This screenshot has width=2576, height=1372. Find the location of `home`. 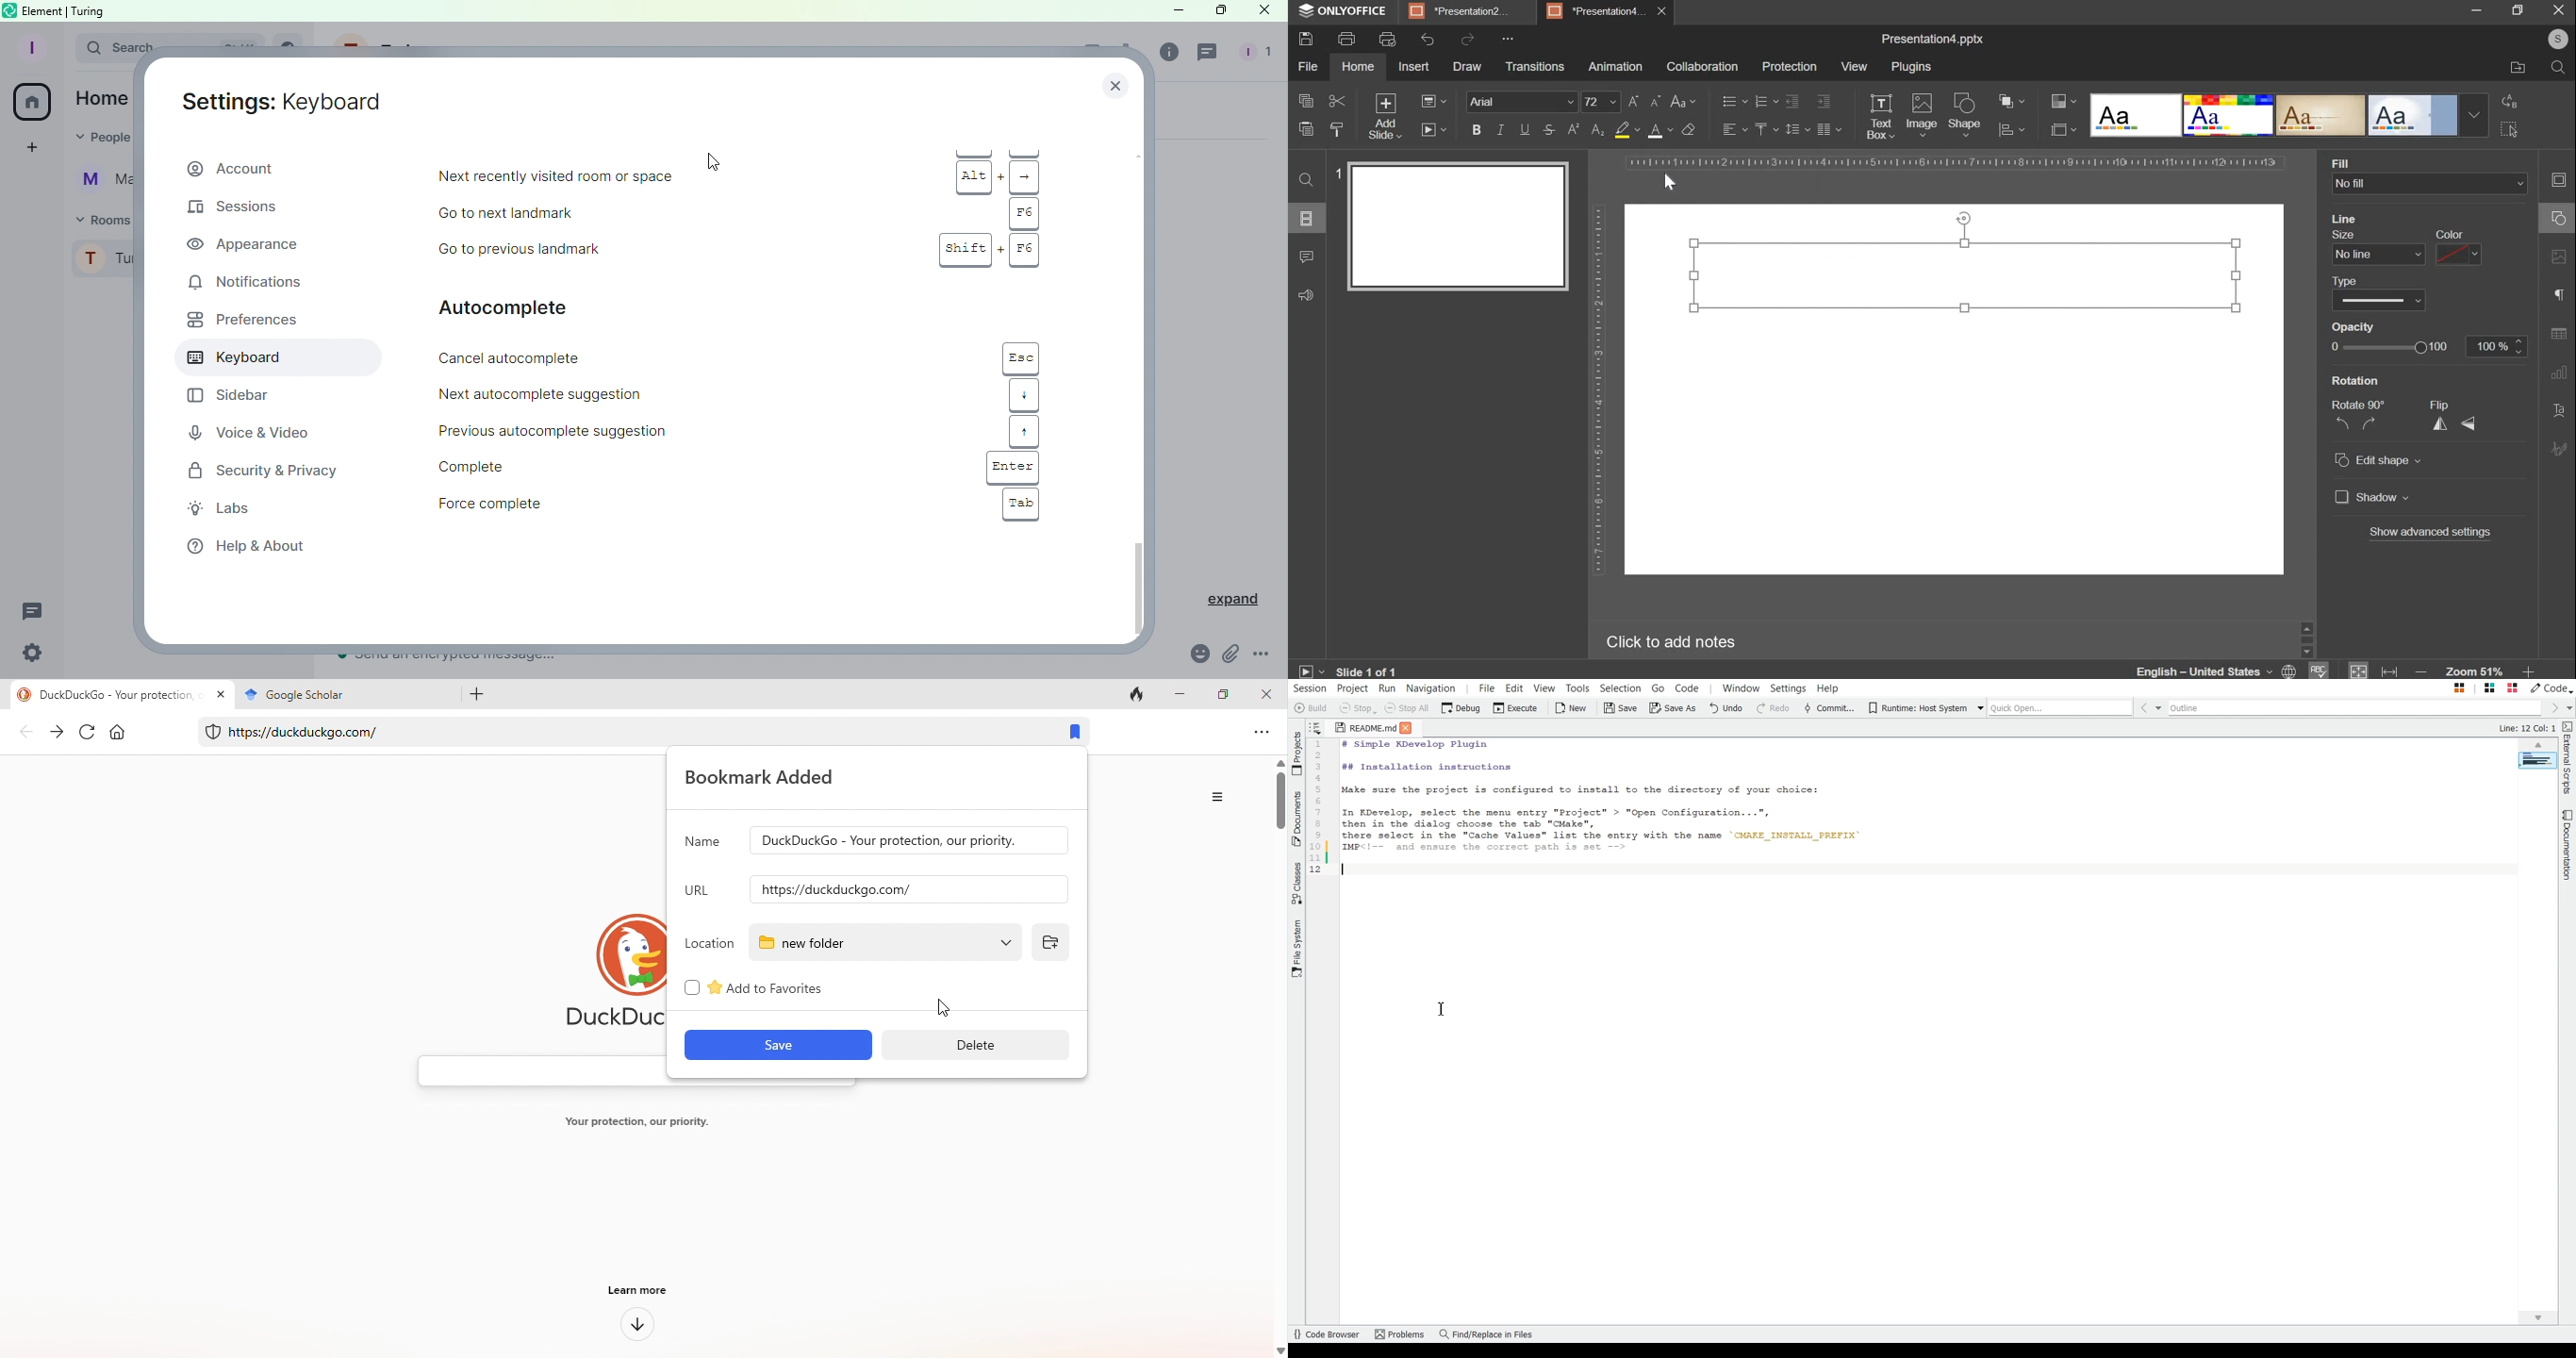

home is located at coordinates (1358, 66).